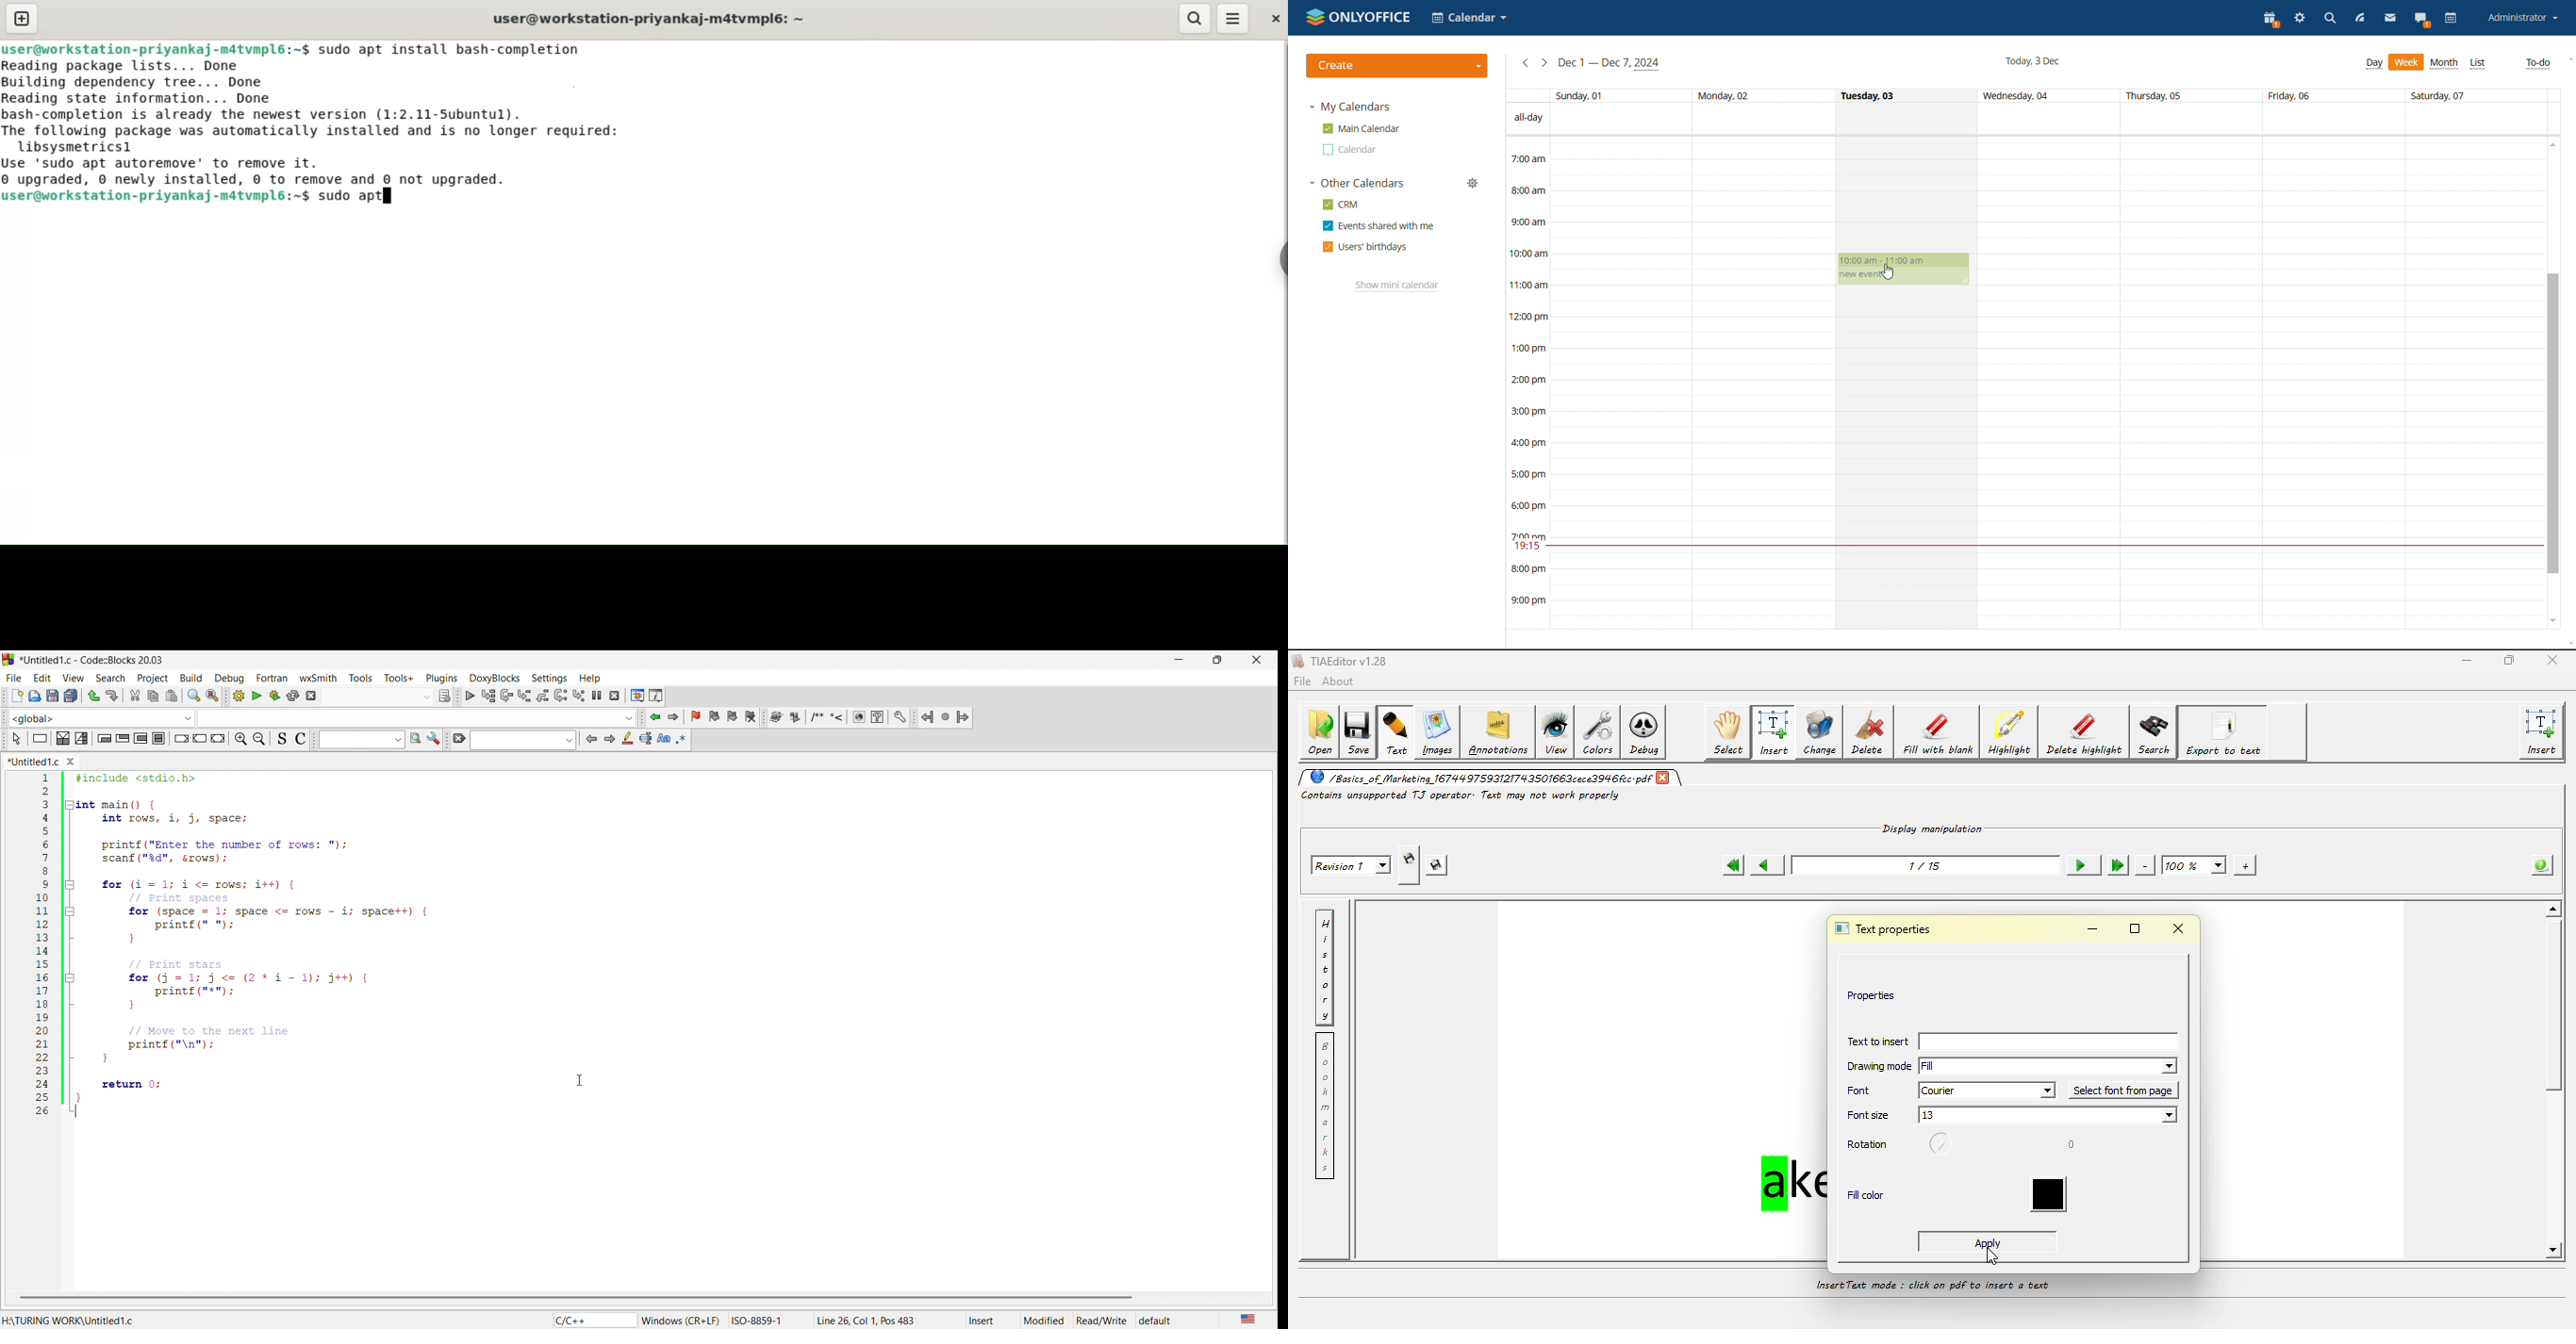 The width and height of the screenshot is (2576, 1344). Describe the element at coordinates (237, 696) in the screenshot. I see `build` at that location.